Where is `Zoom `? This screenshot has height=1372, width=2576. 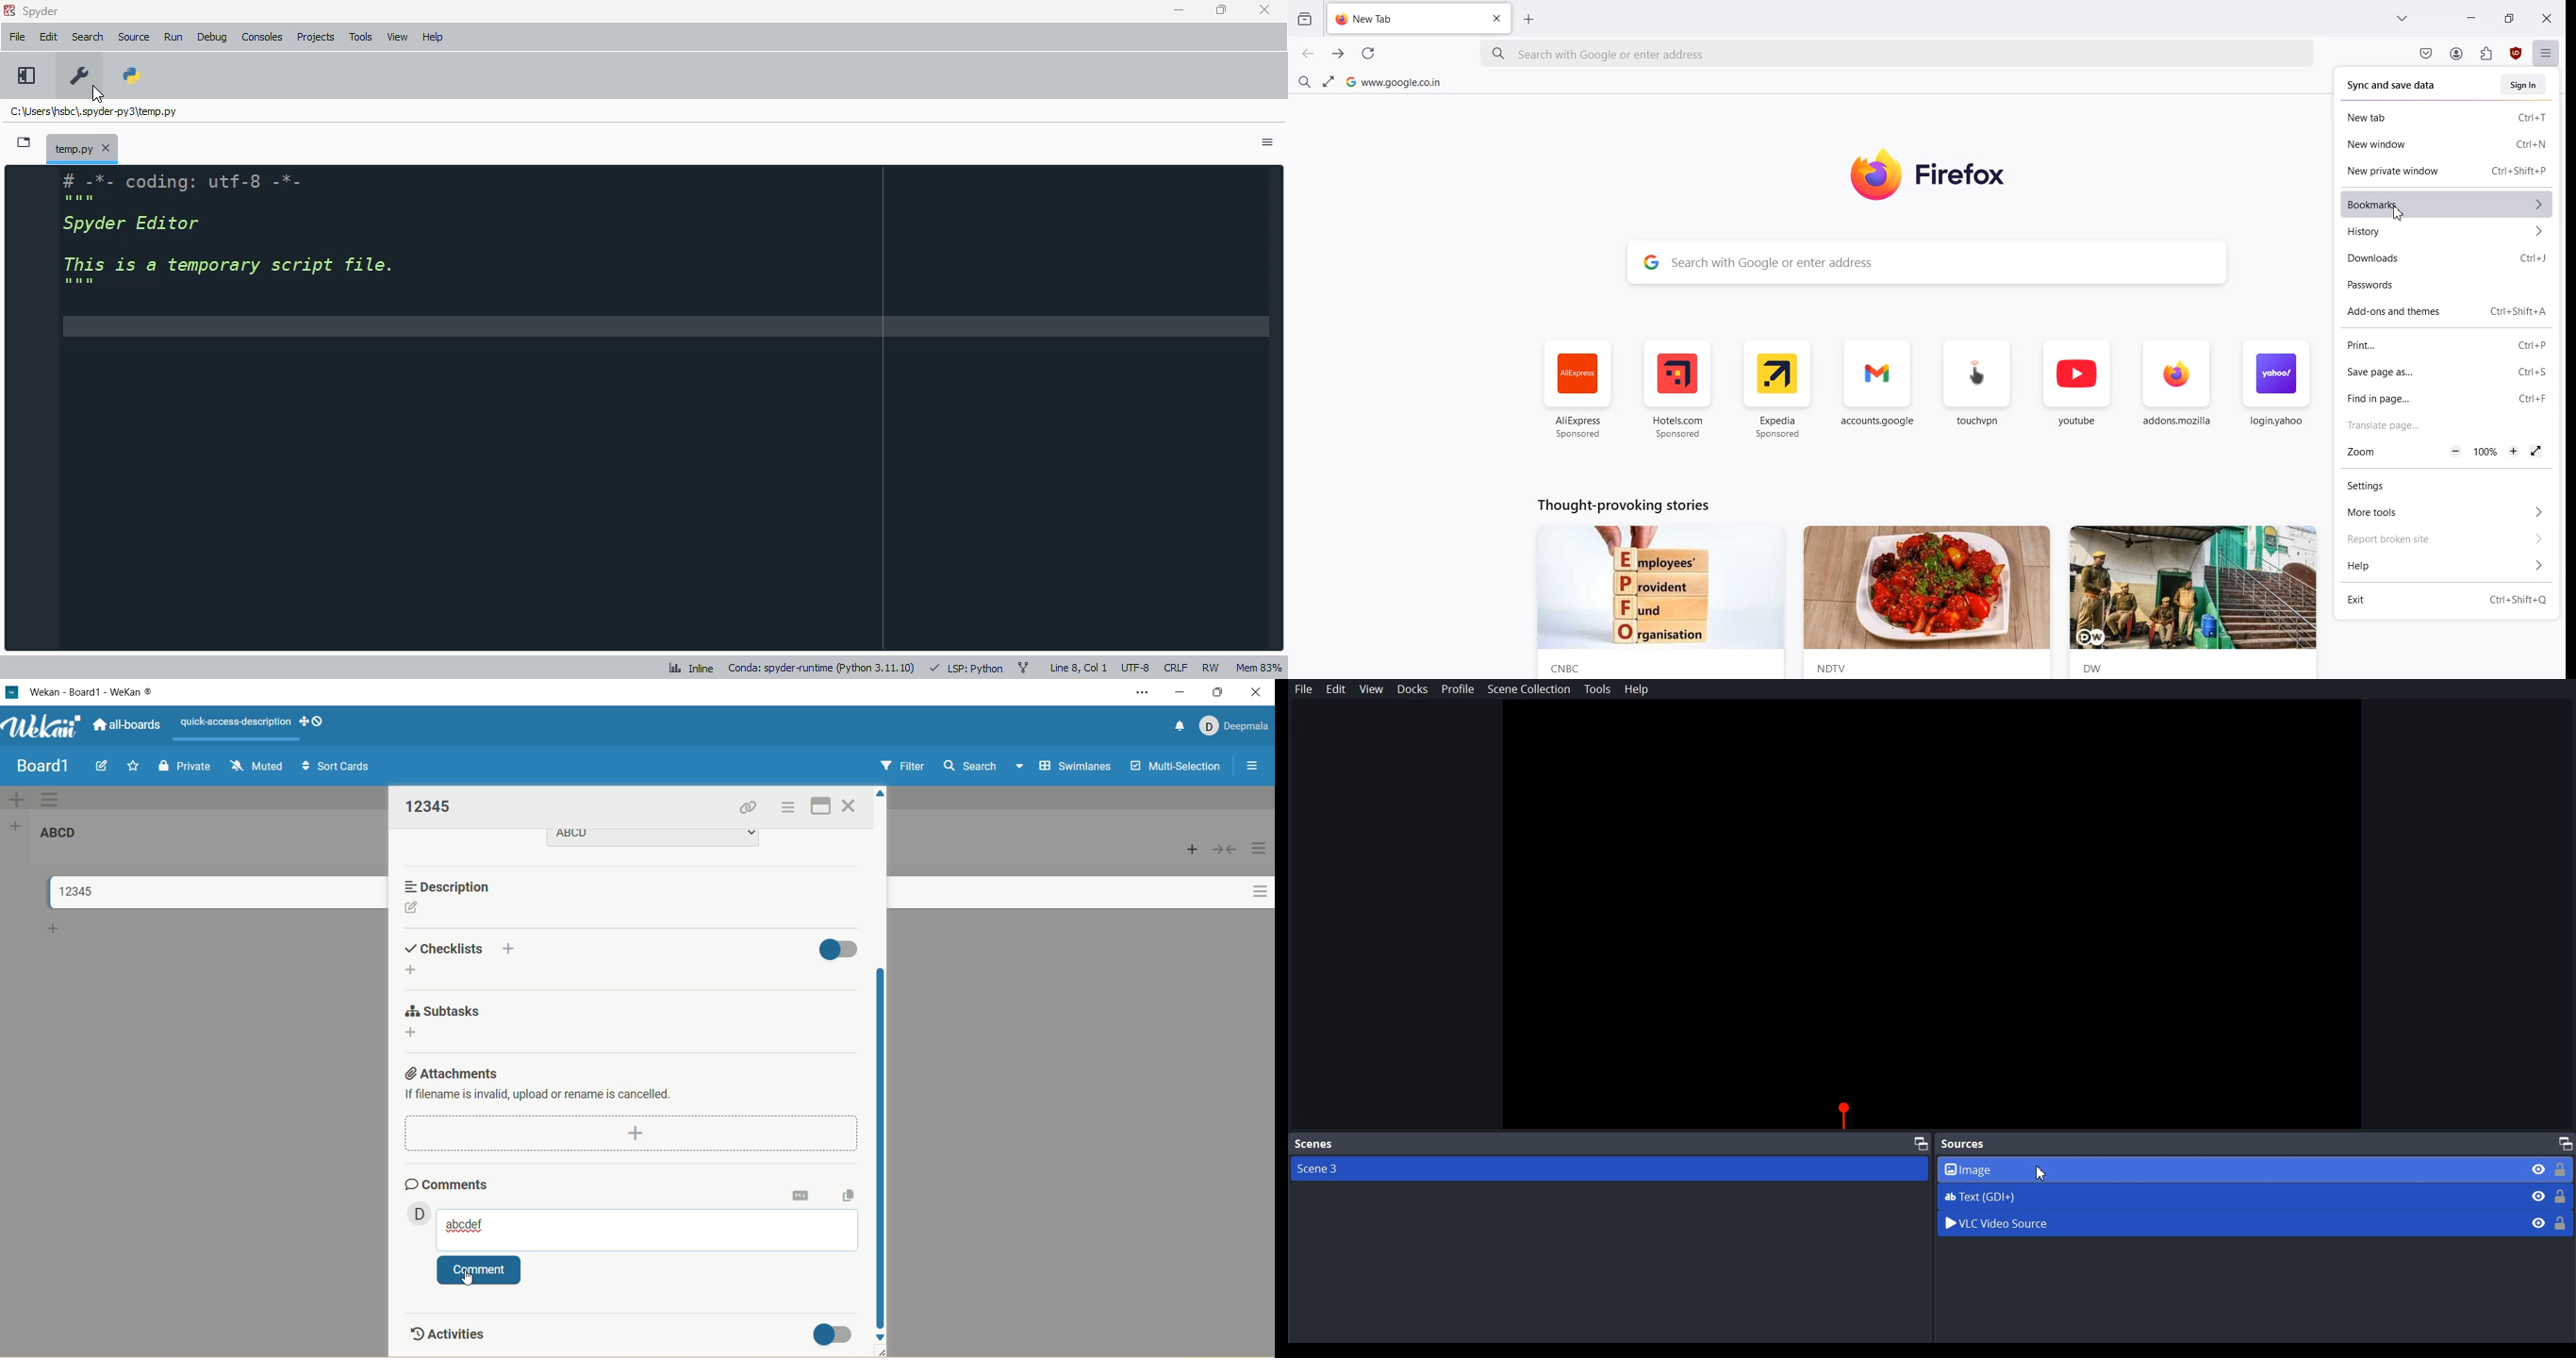 Zoom  is located at coordinates (2367, 452).